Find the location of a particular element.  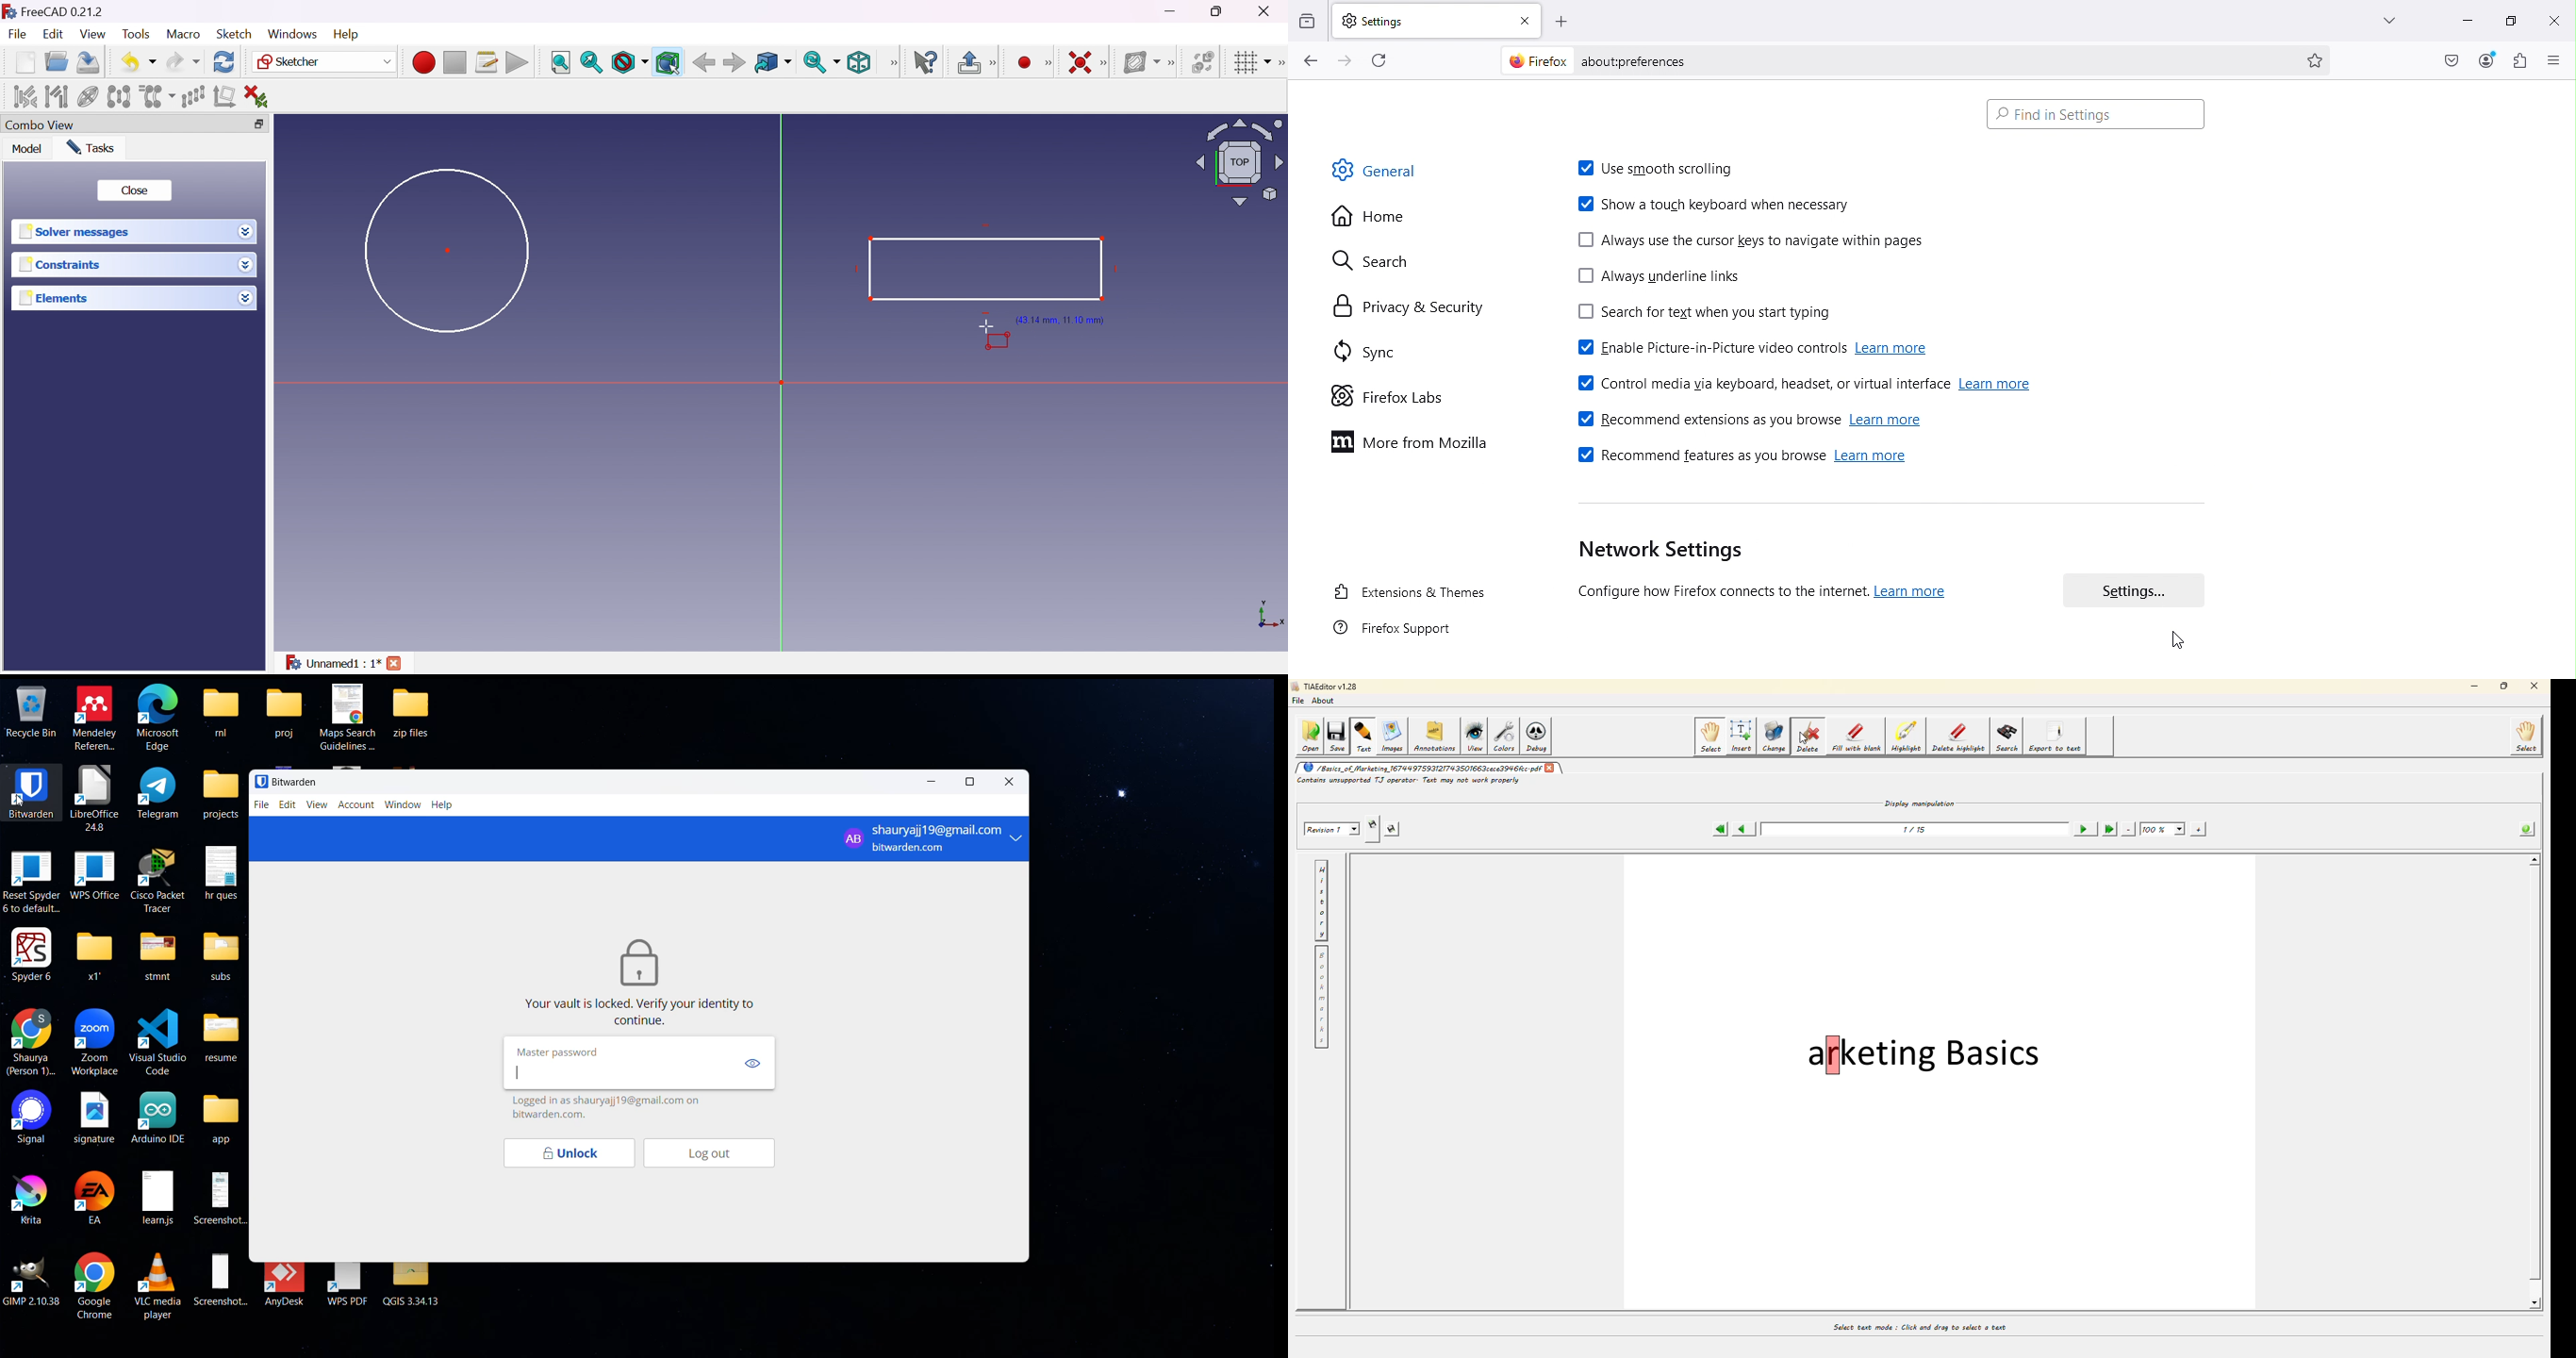

Forward is located at coordinates (734, 64).